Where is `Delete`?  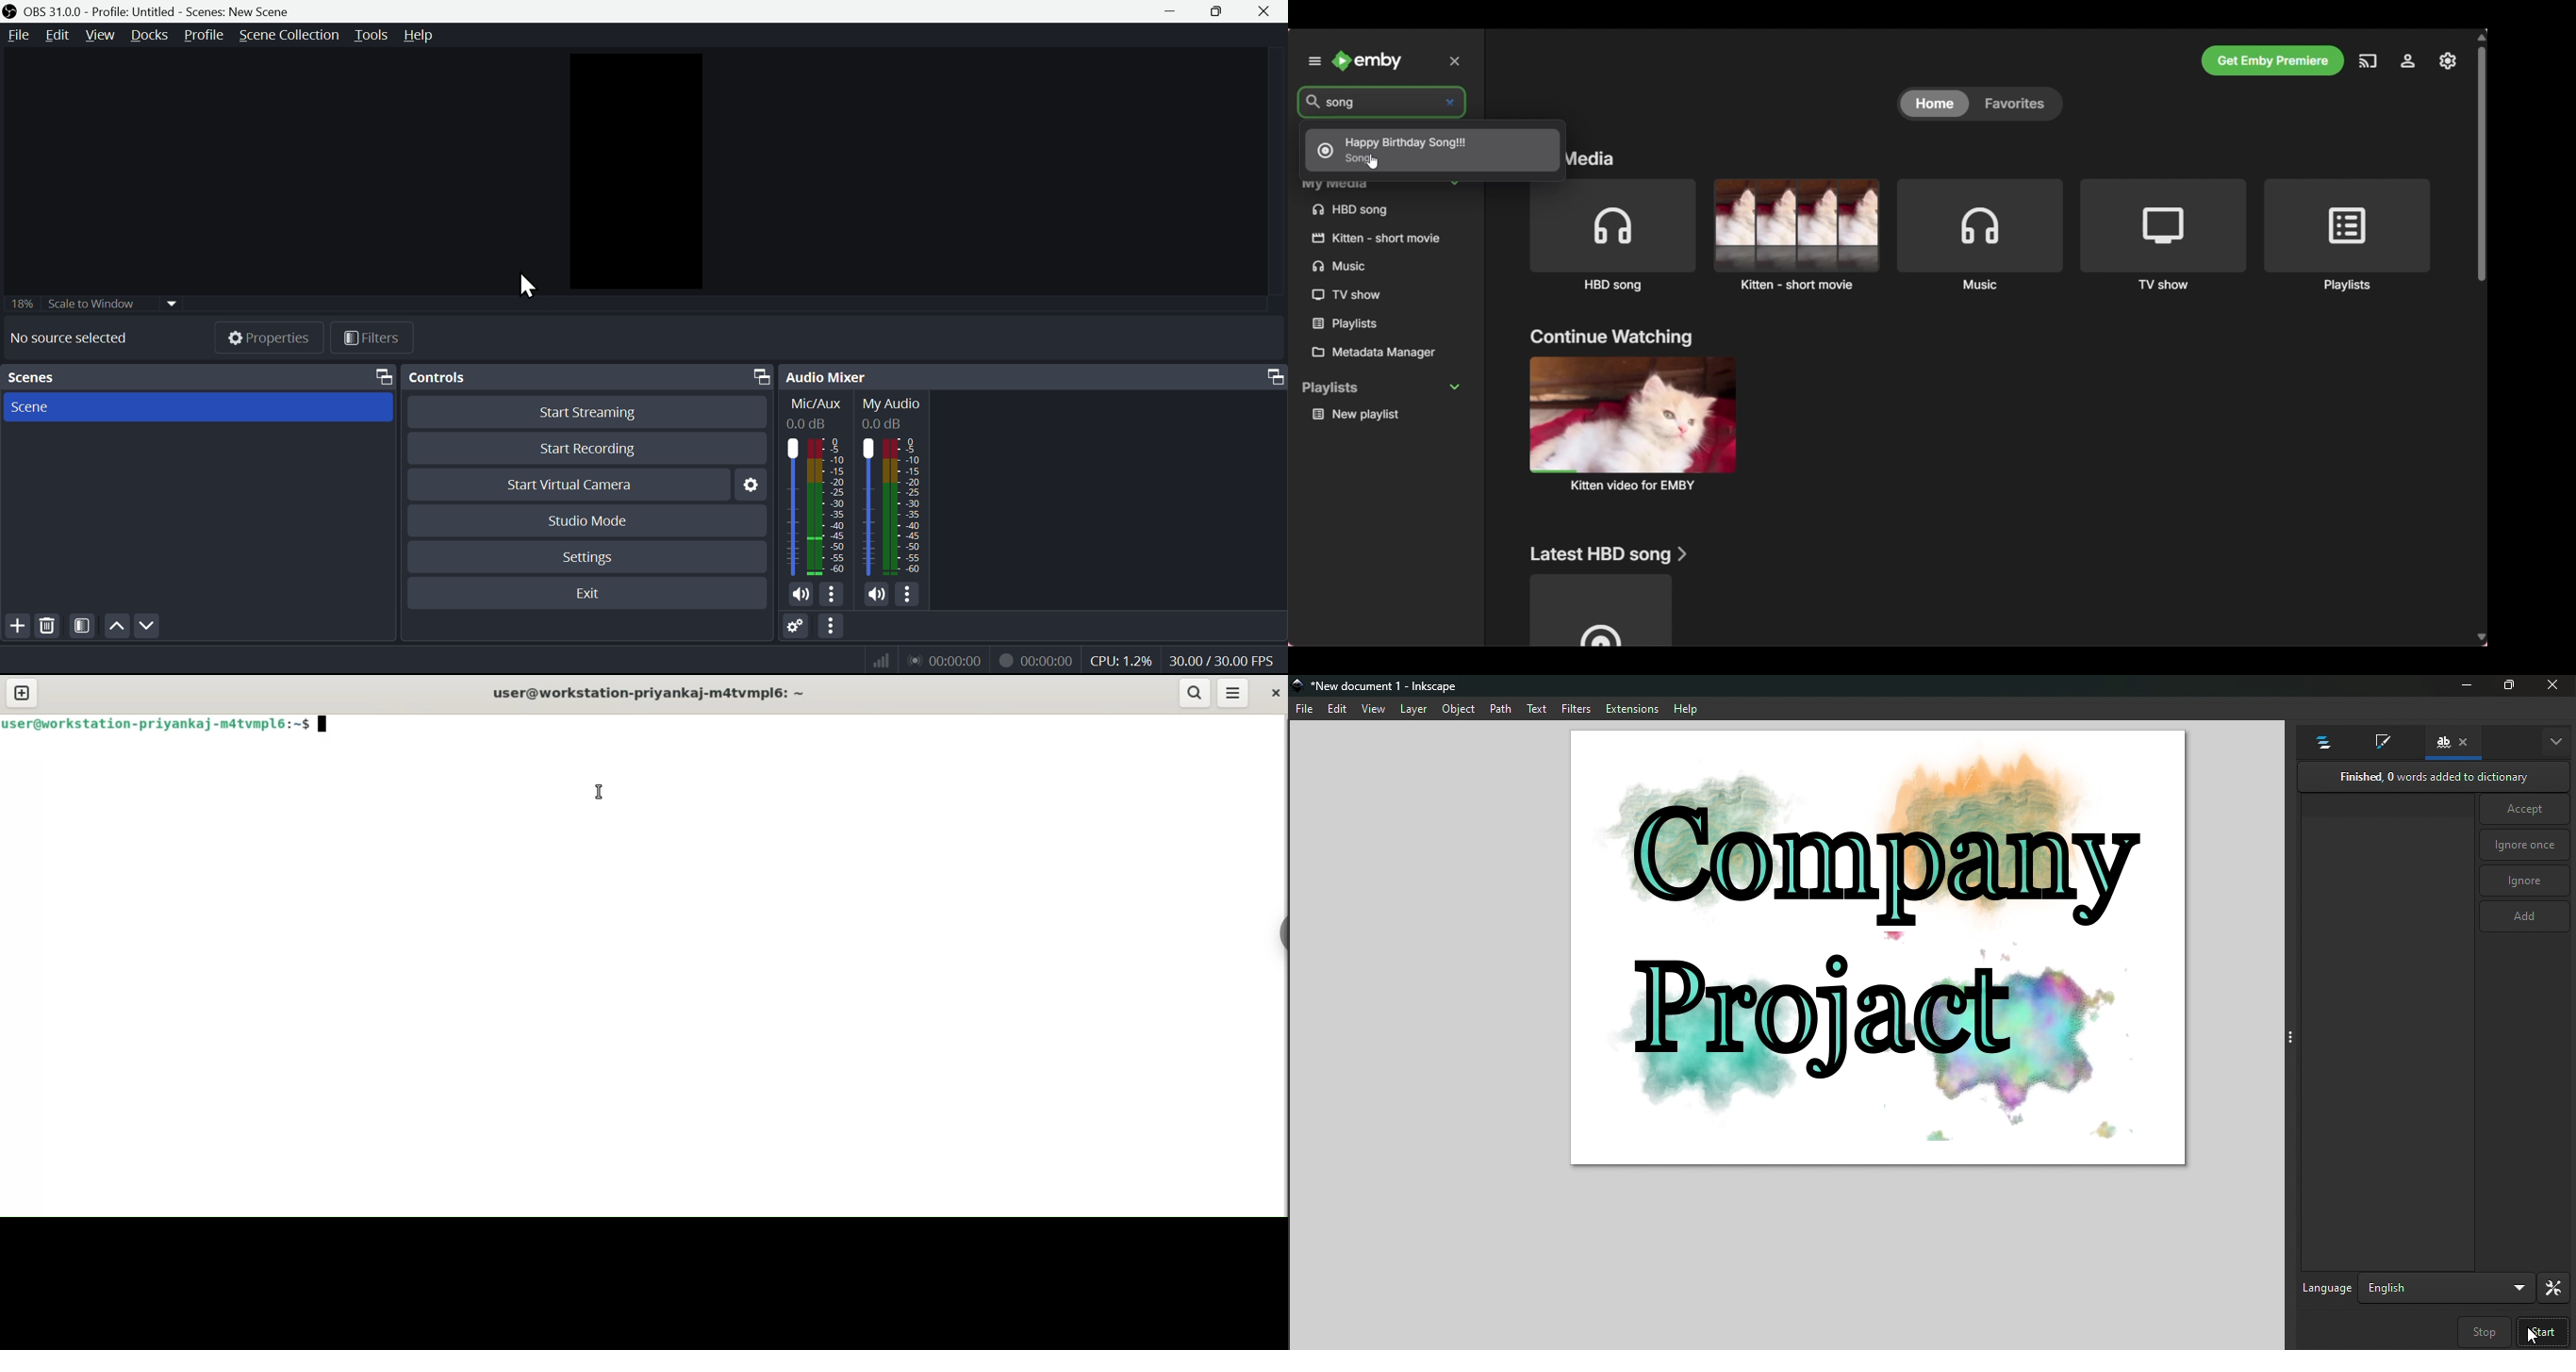
Delete is located at coordinates (47, 626).